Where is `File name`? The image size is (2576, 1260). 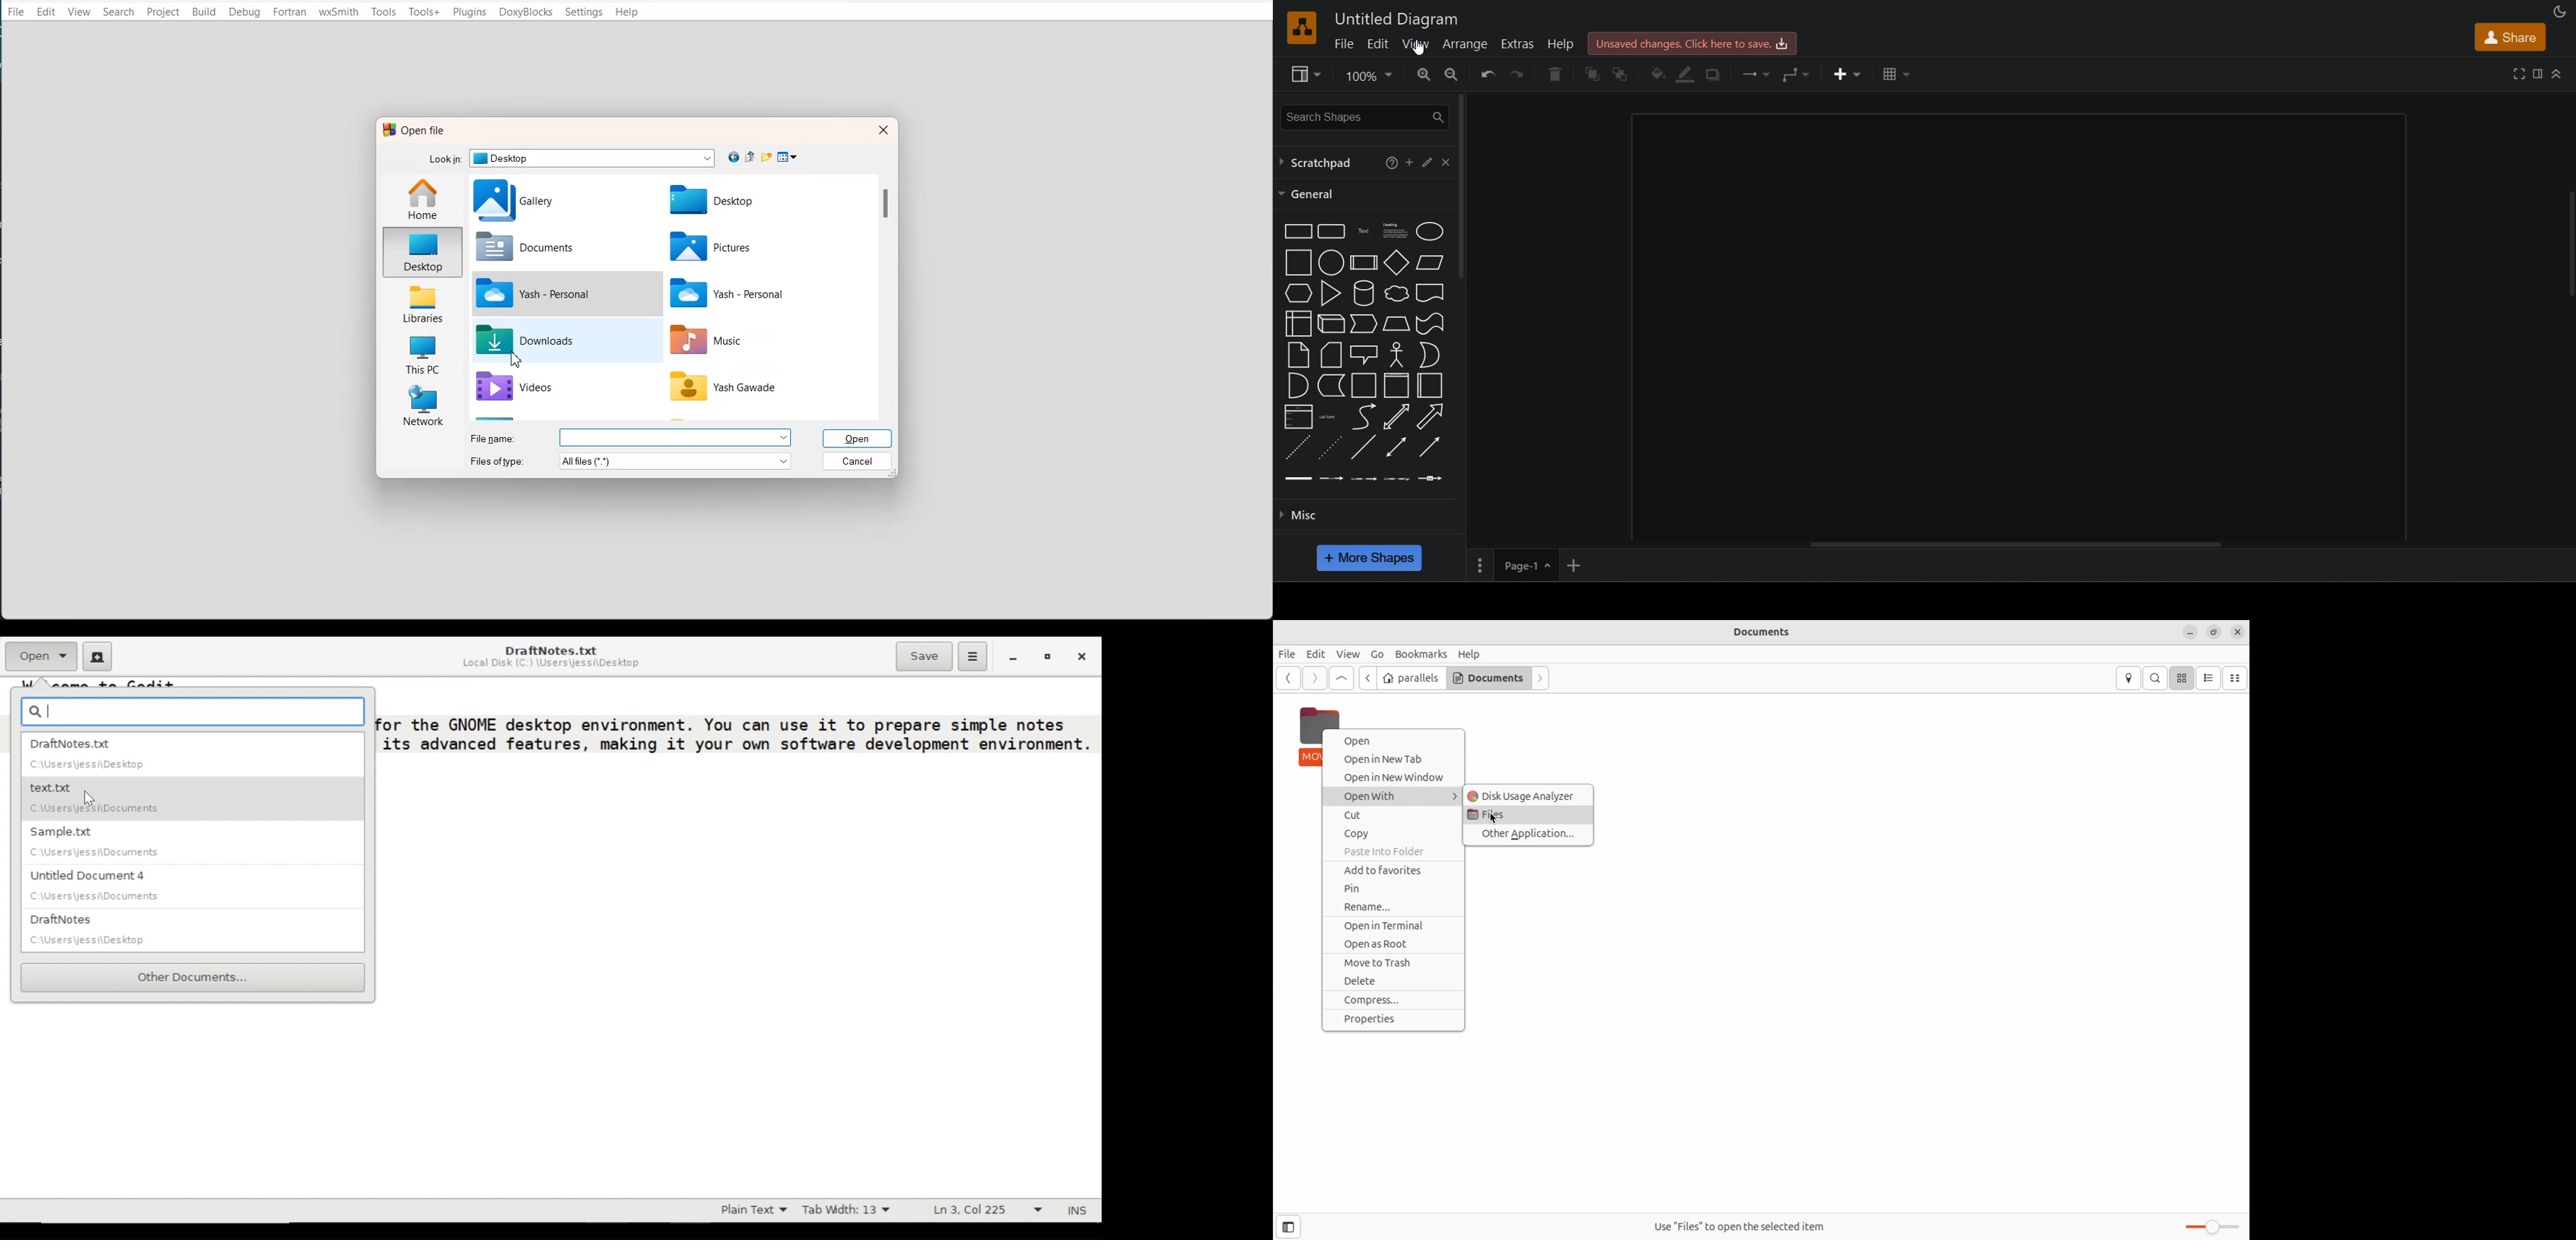 File name is located at coordinates (630, 437).